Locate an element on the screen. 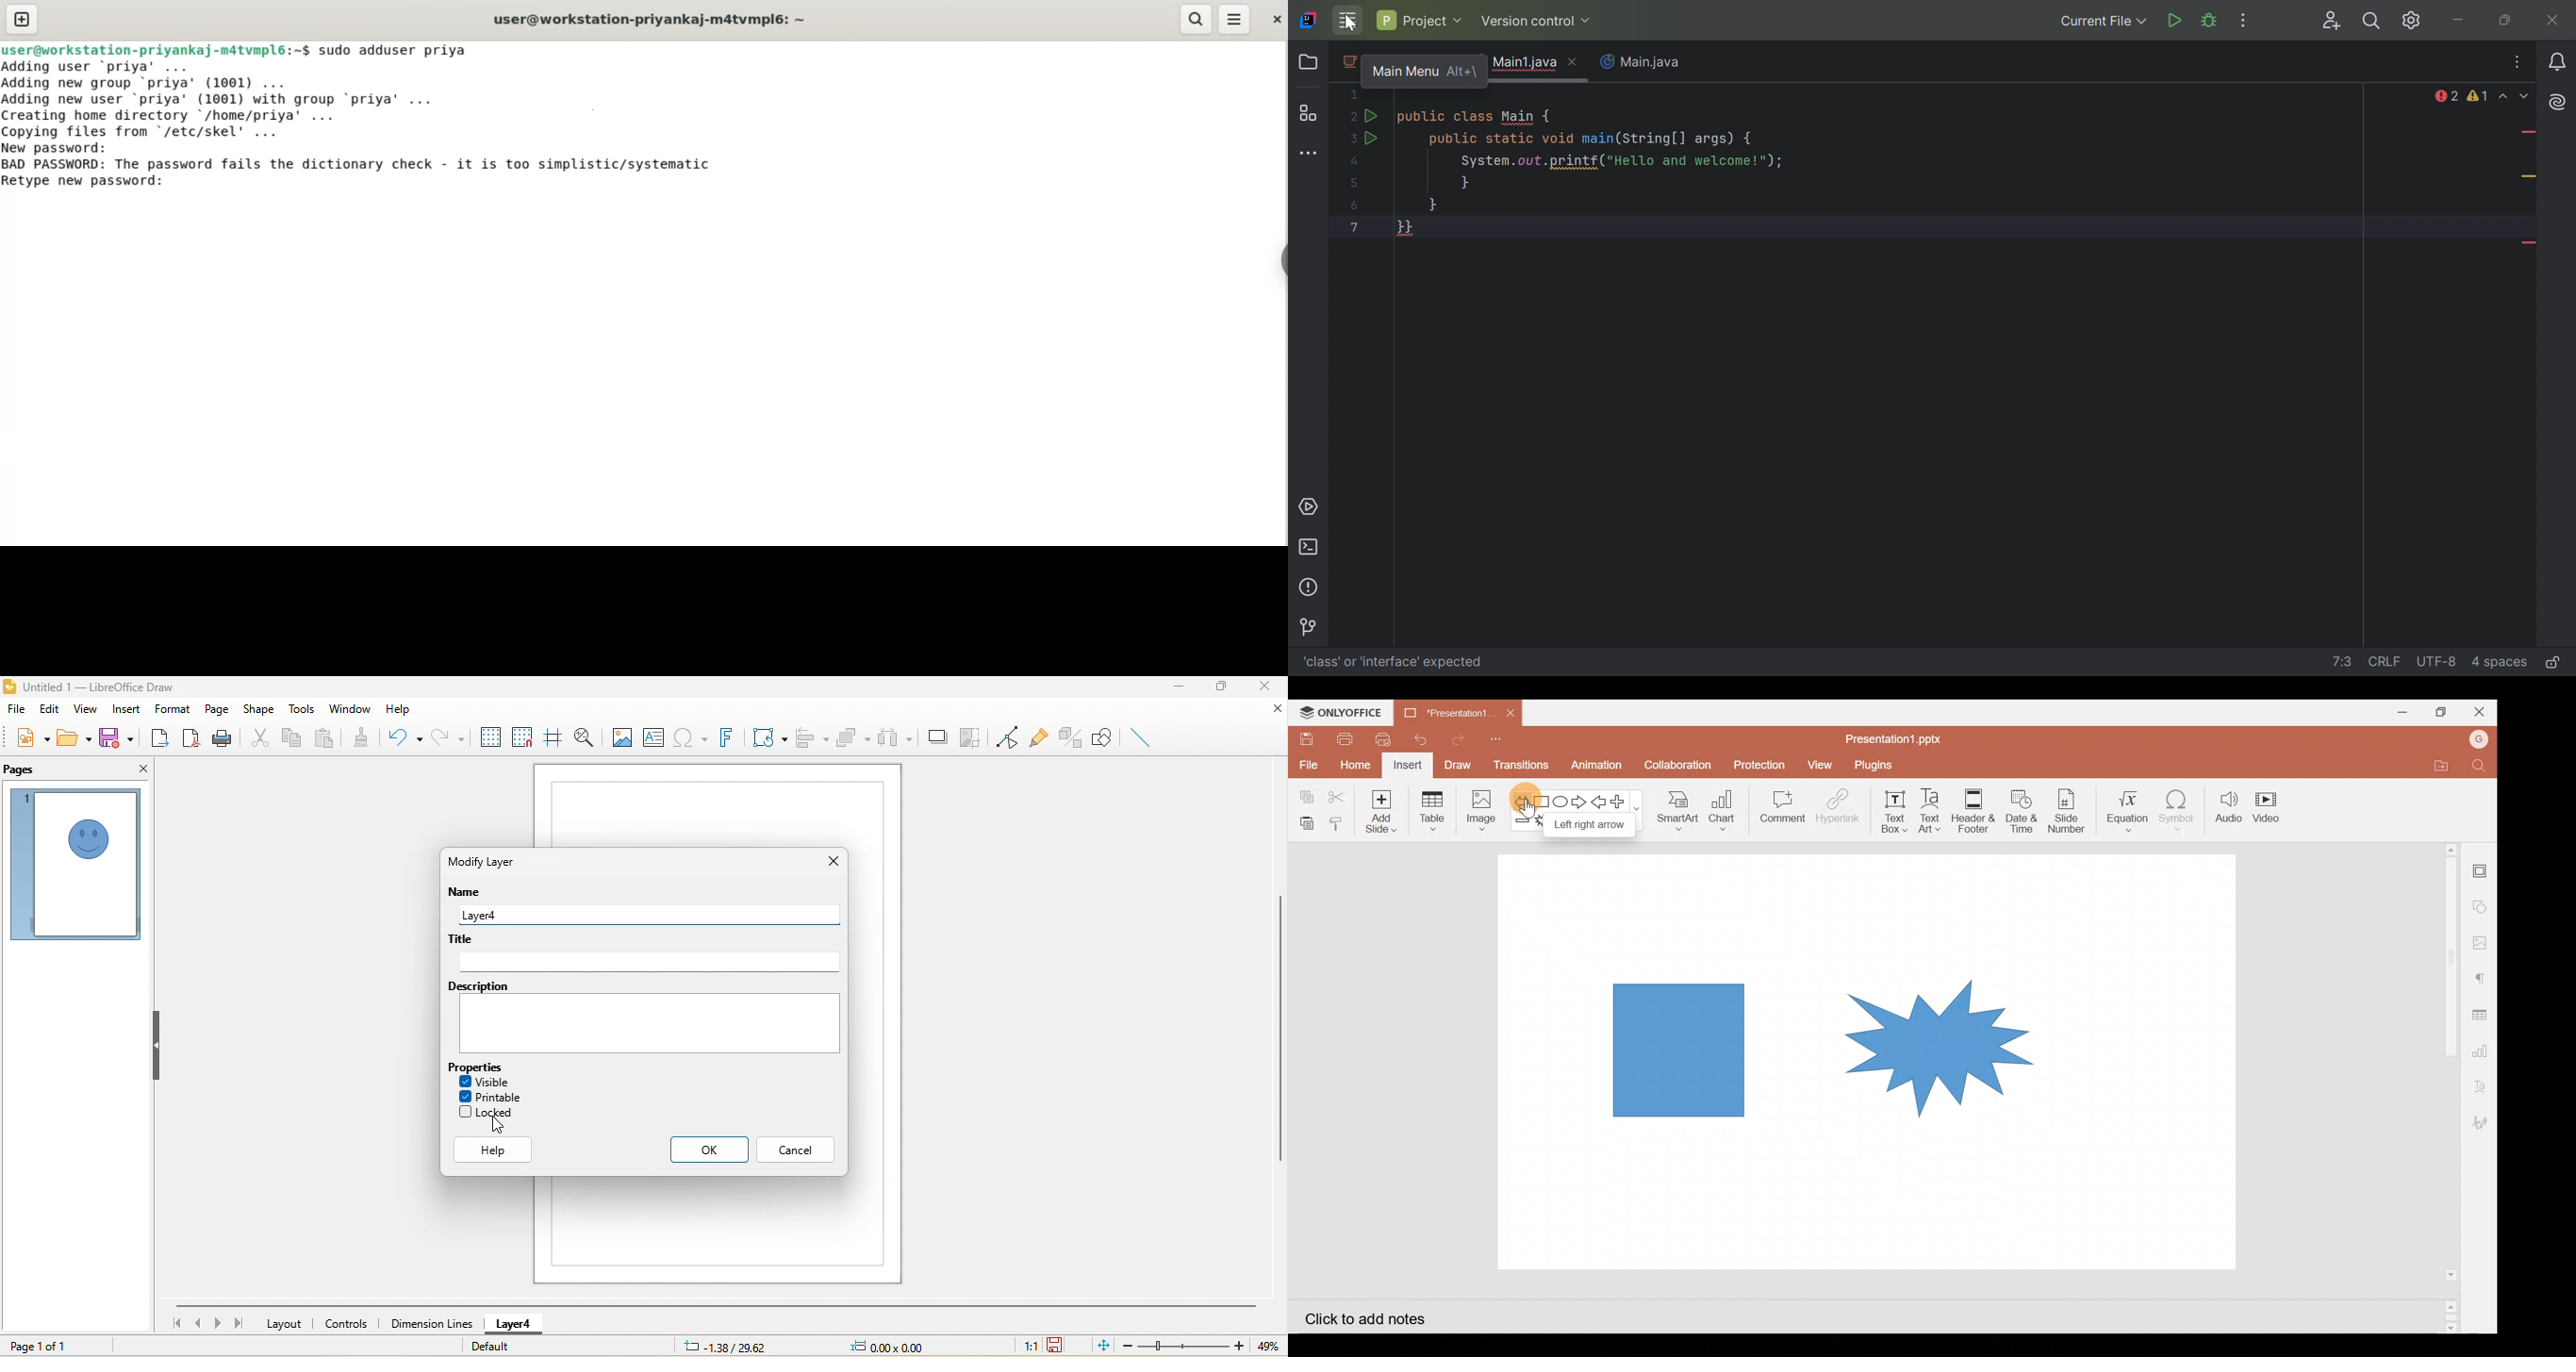  glue point function is located at coordinates (1041, 737).